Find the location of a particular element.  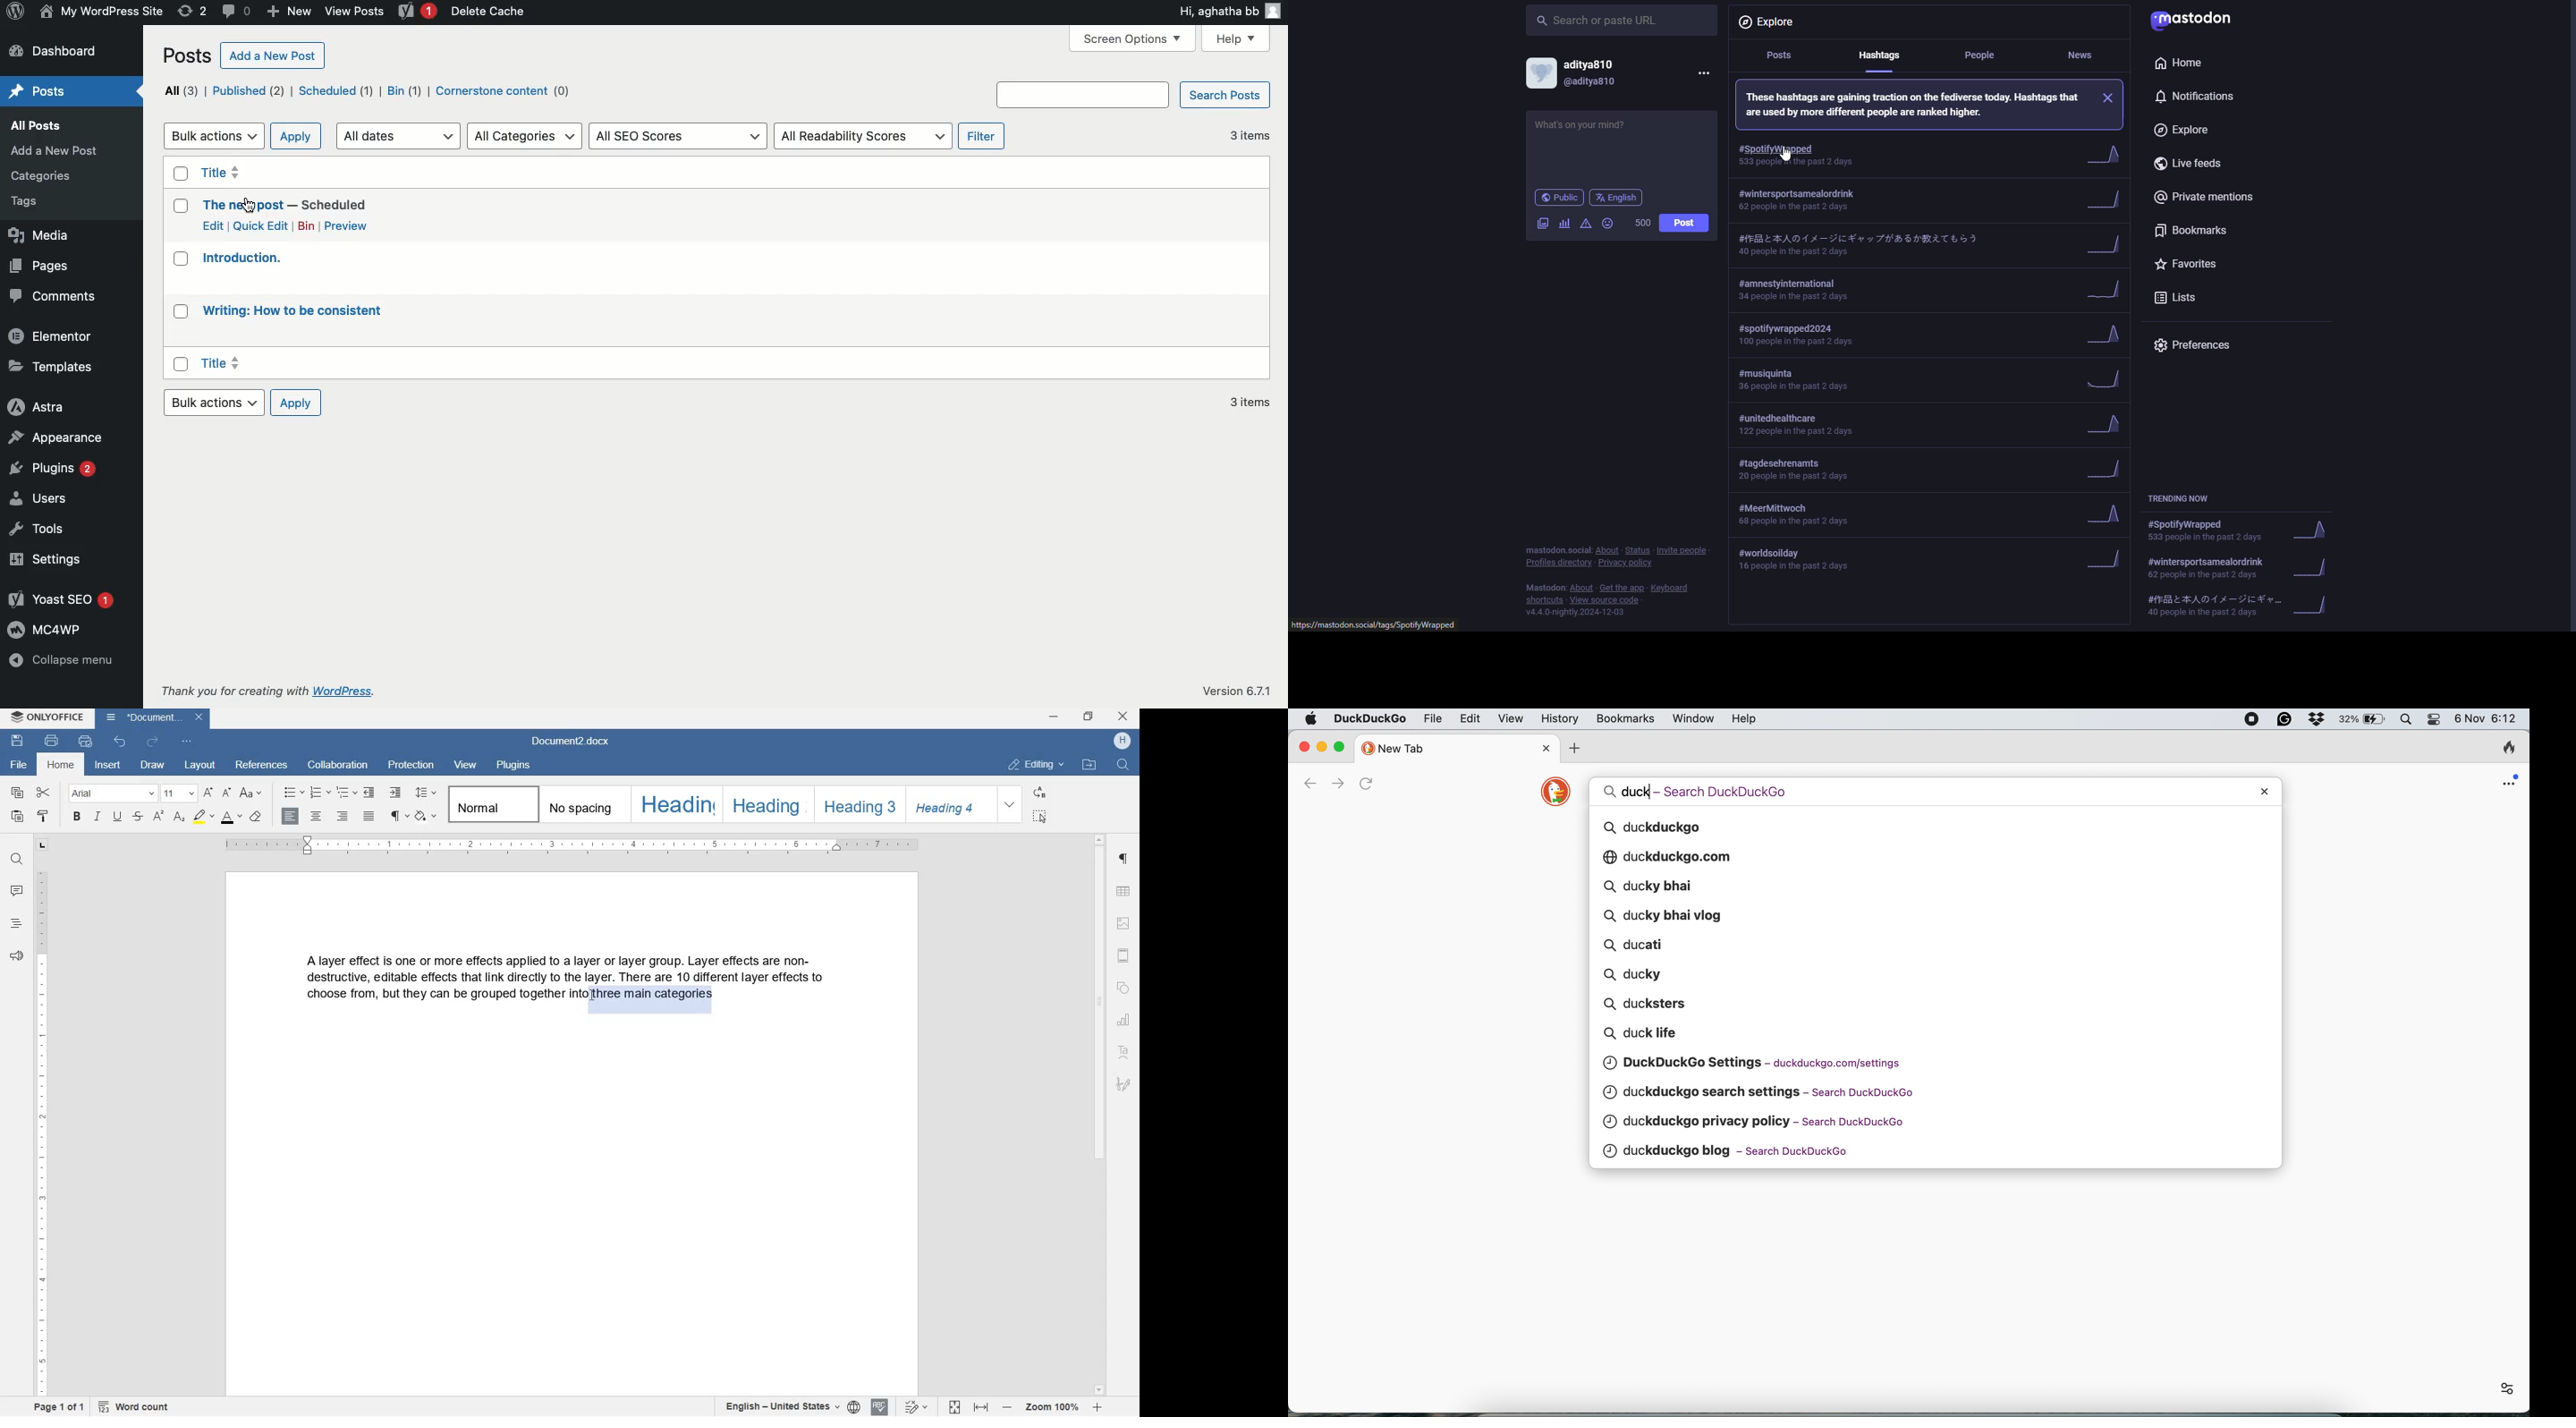

live feeds is located at coordinates (2193, 163).